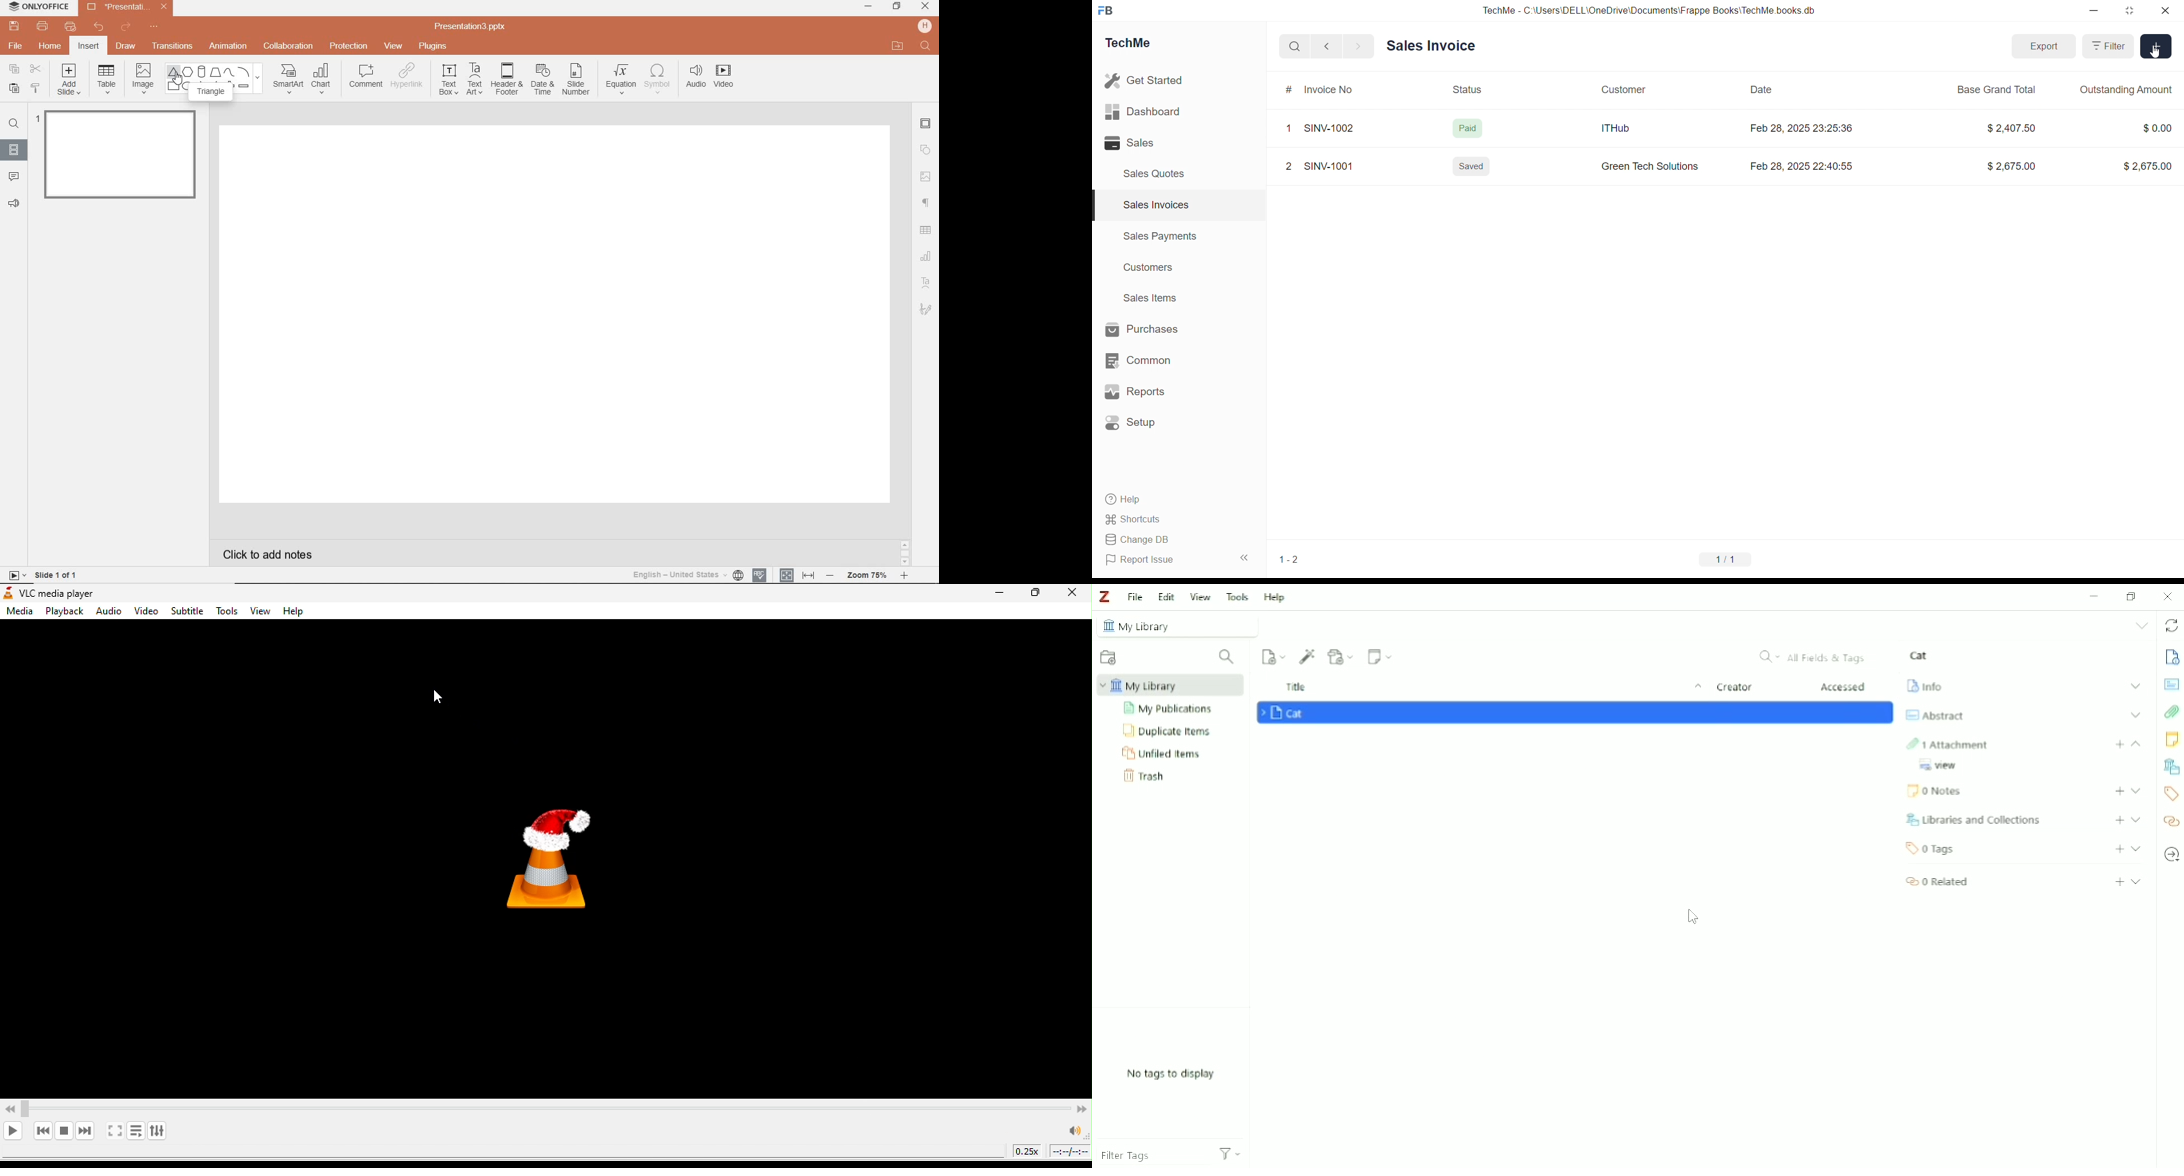  What do you see at coordinates (1732, 562) in the screenshot?
I see `1/1` at bounding box center [1732, 562].